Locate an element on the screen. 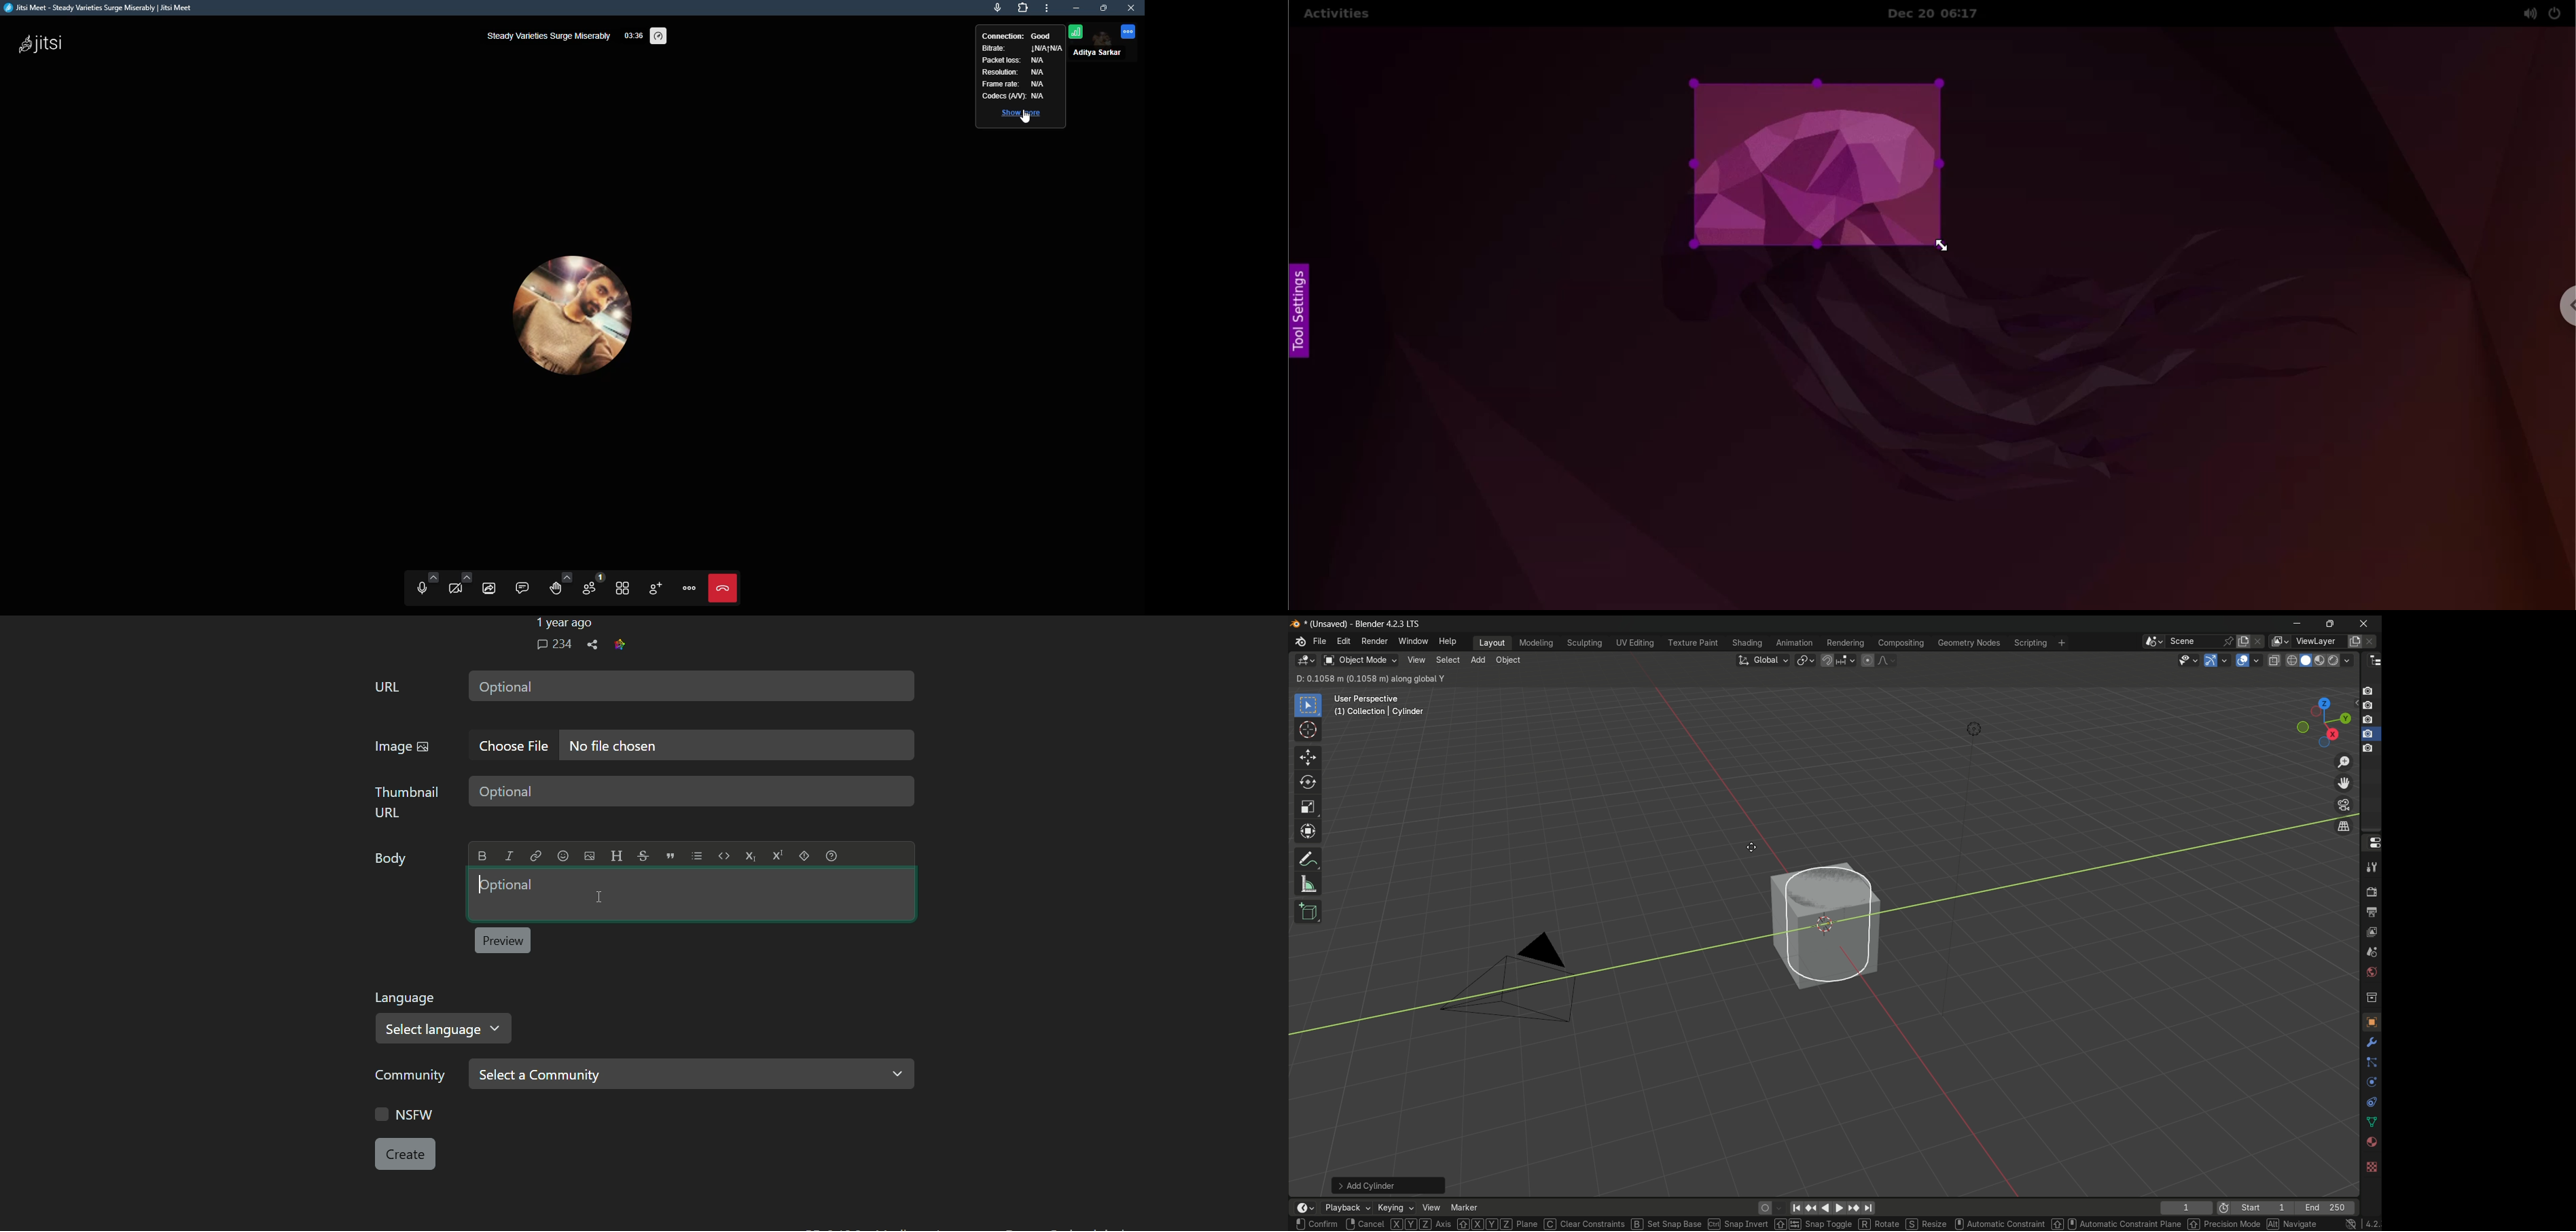  transform is located at coordinates (1309, 832).